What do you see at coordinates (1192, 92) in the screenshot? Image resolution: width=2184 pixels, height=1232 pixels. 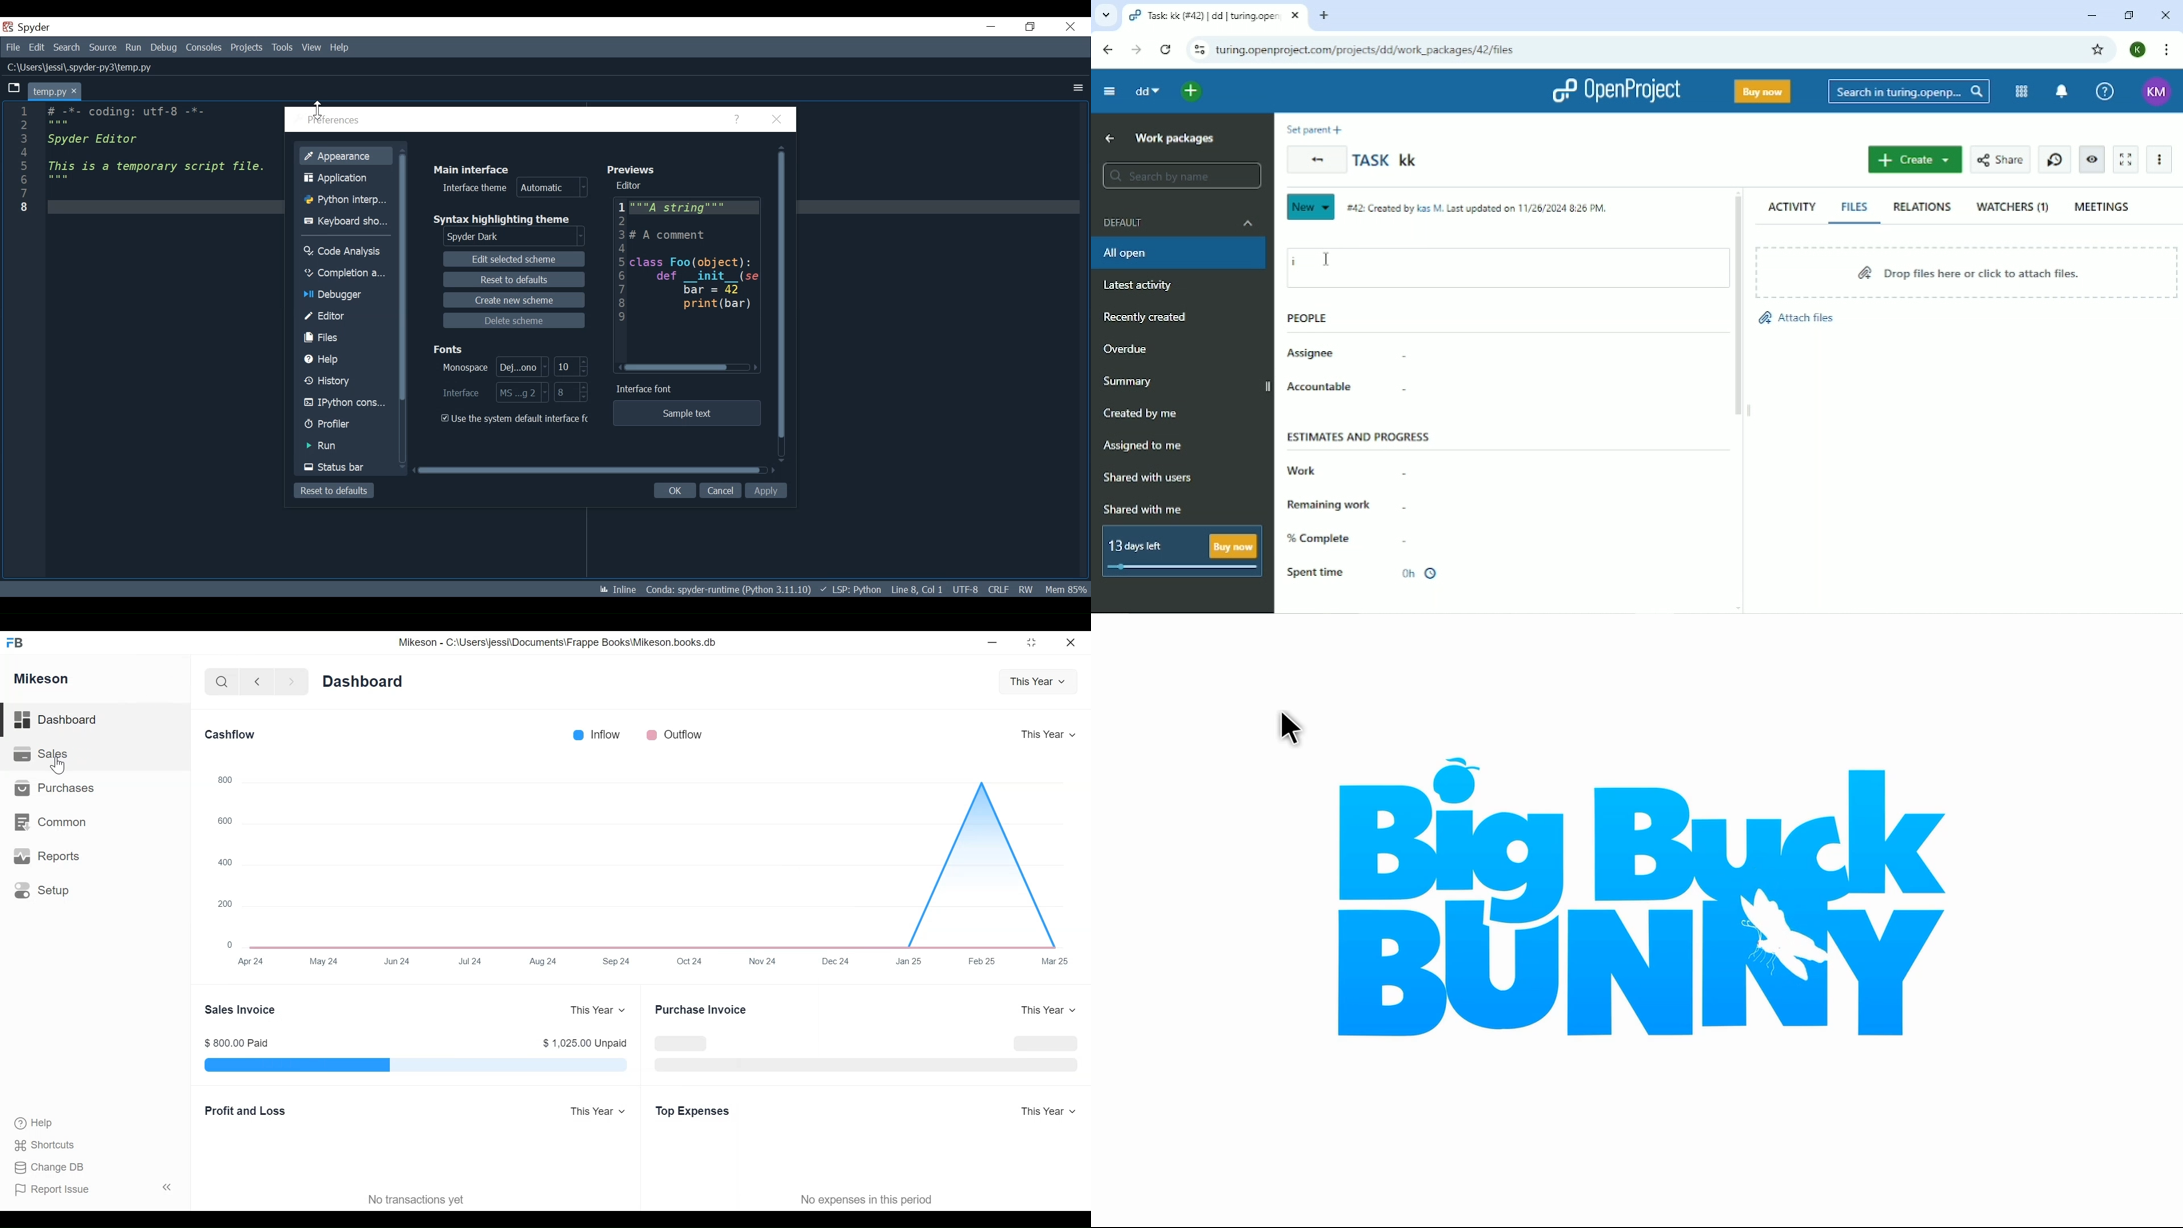 I see `Open quick add menu` at bounding box center [1192, 92].